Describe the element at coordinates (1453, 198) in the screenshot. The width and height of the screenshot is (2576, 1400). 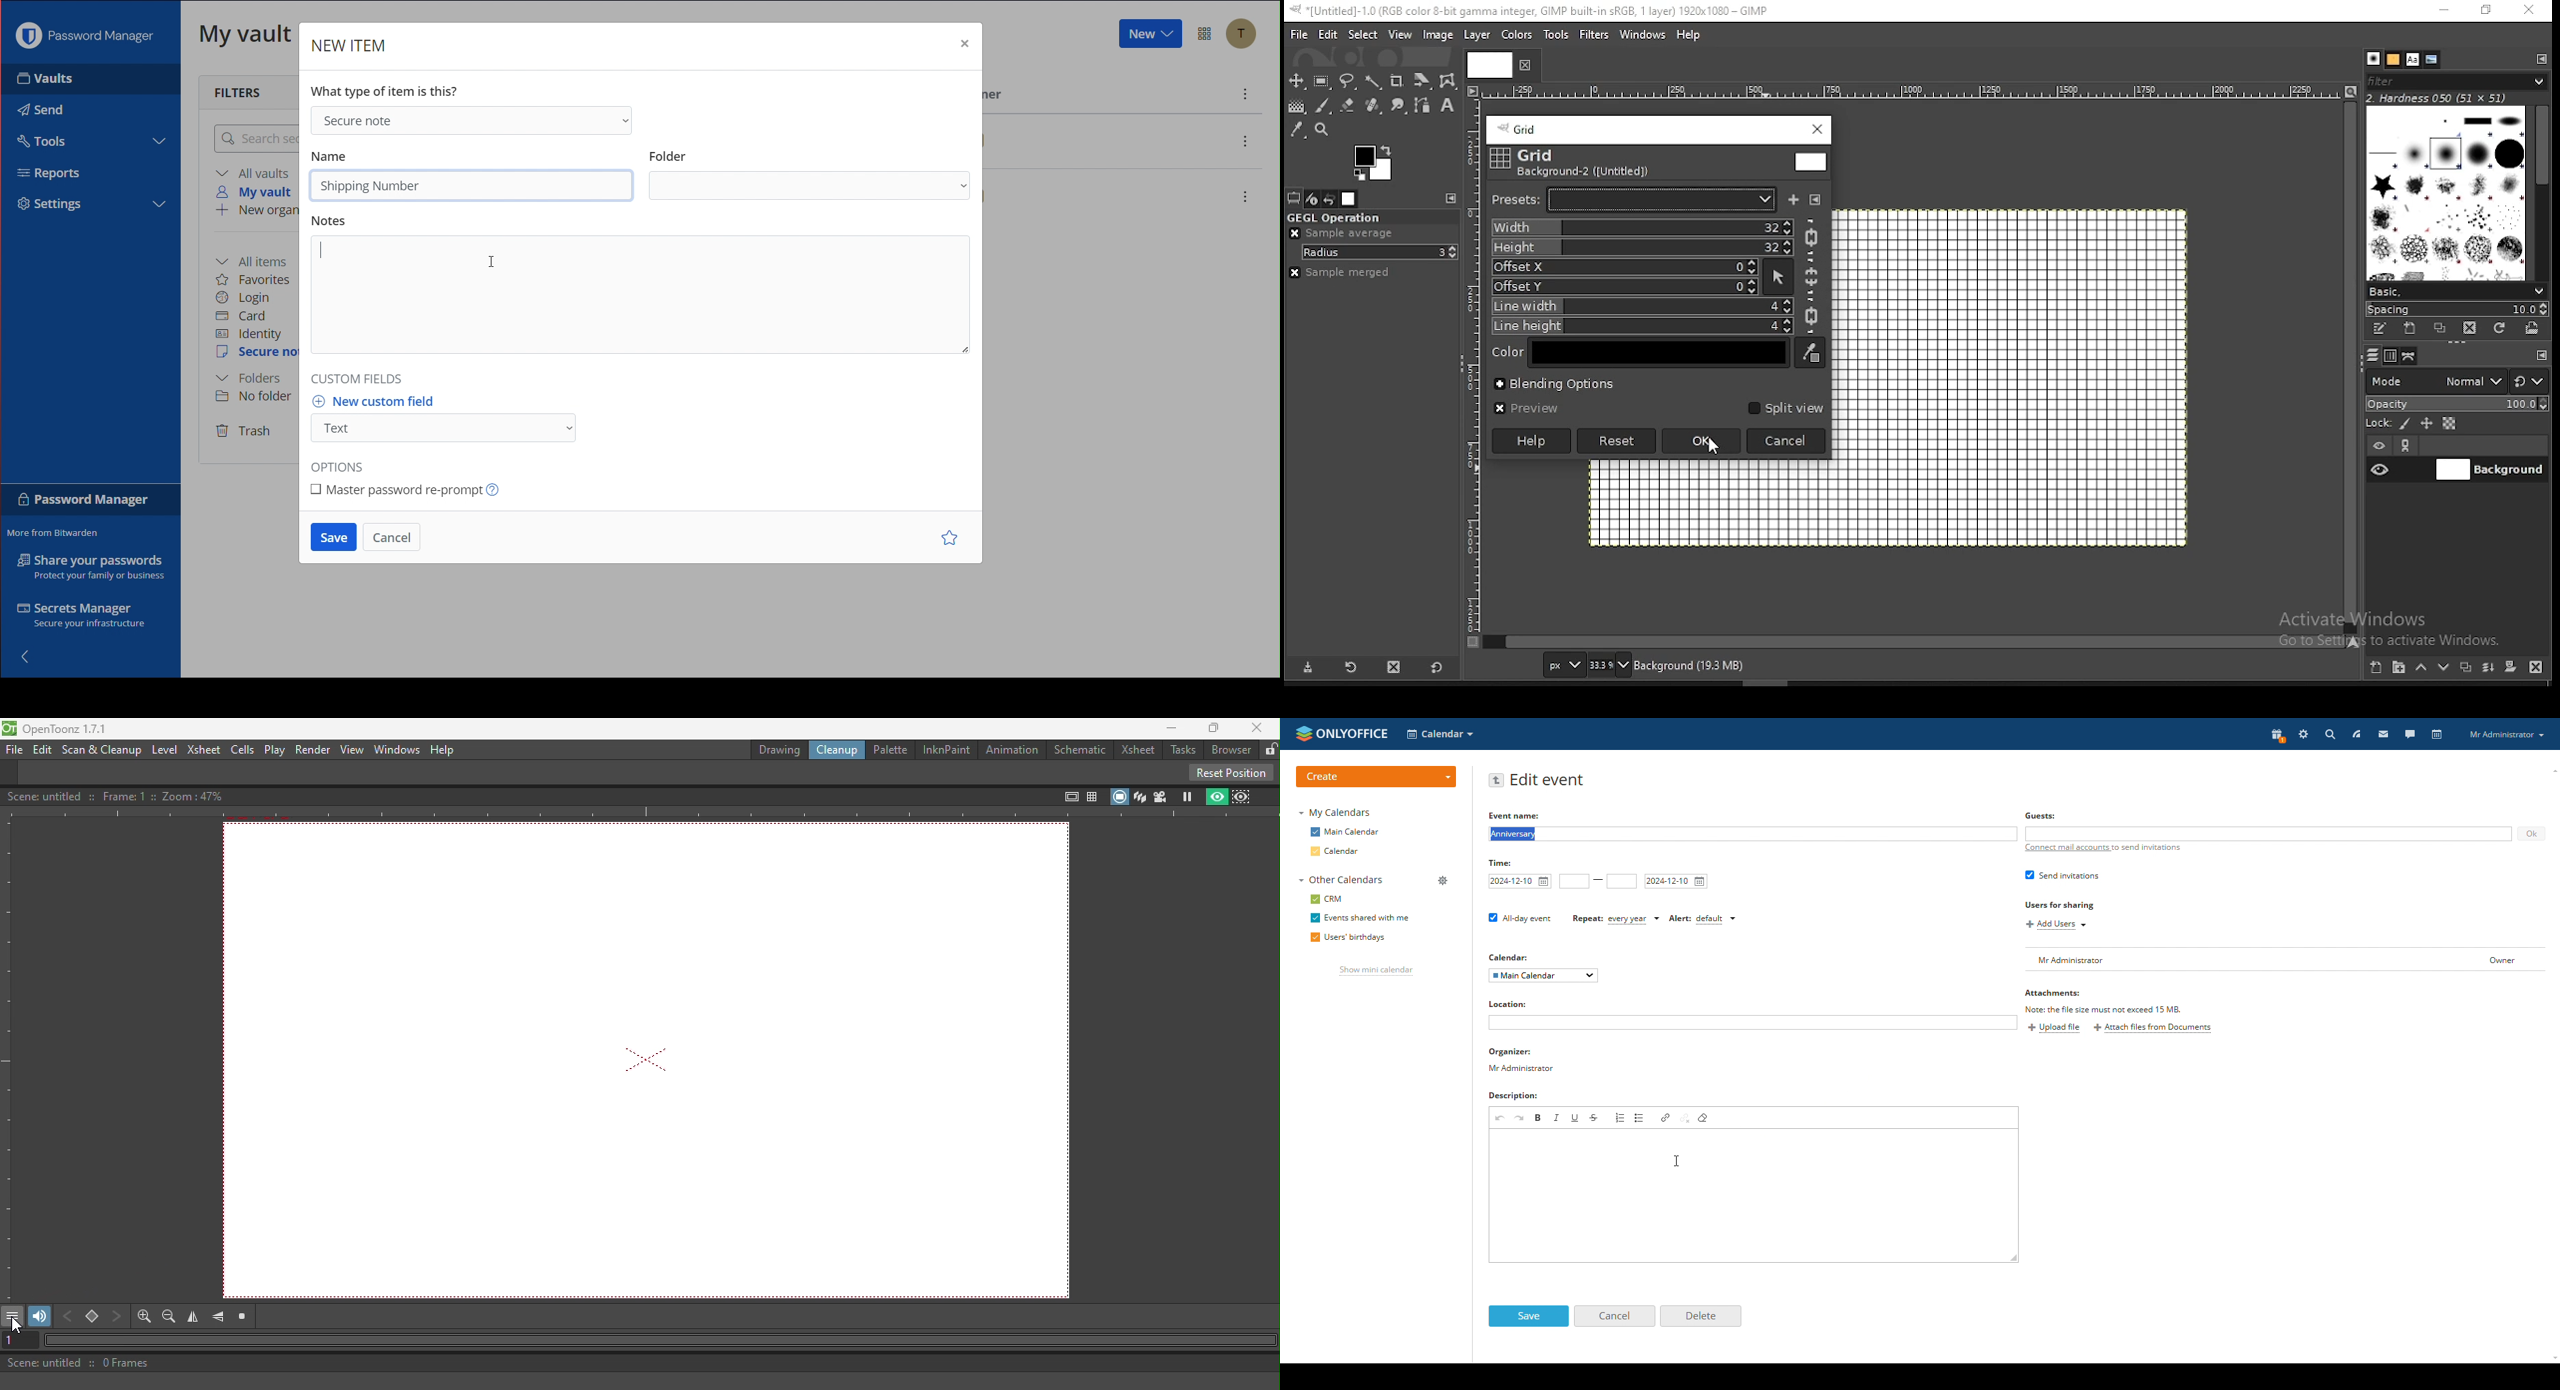
I see `cinfigure this tab` at that location.